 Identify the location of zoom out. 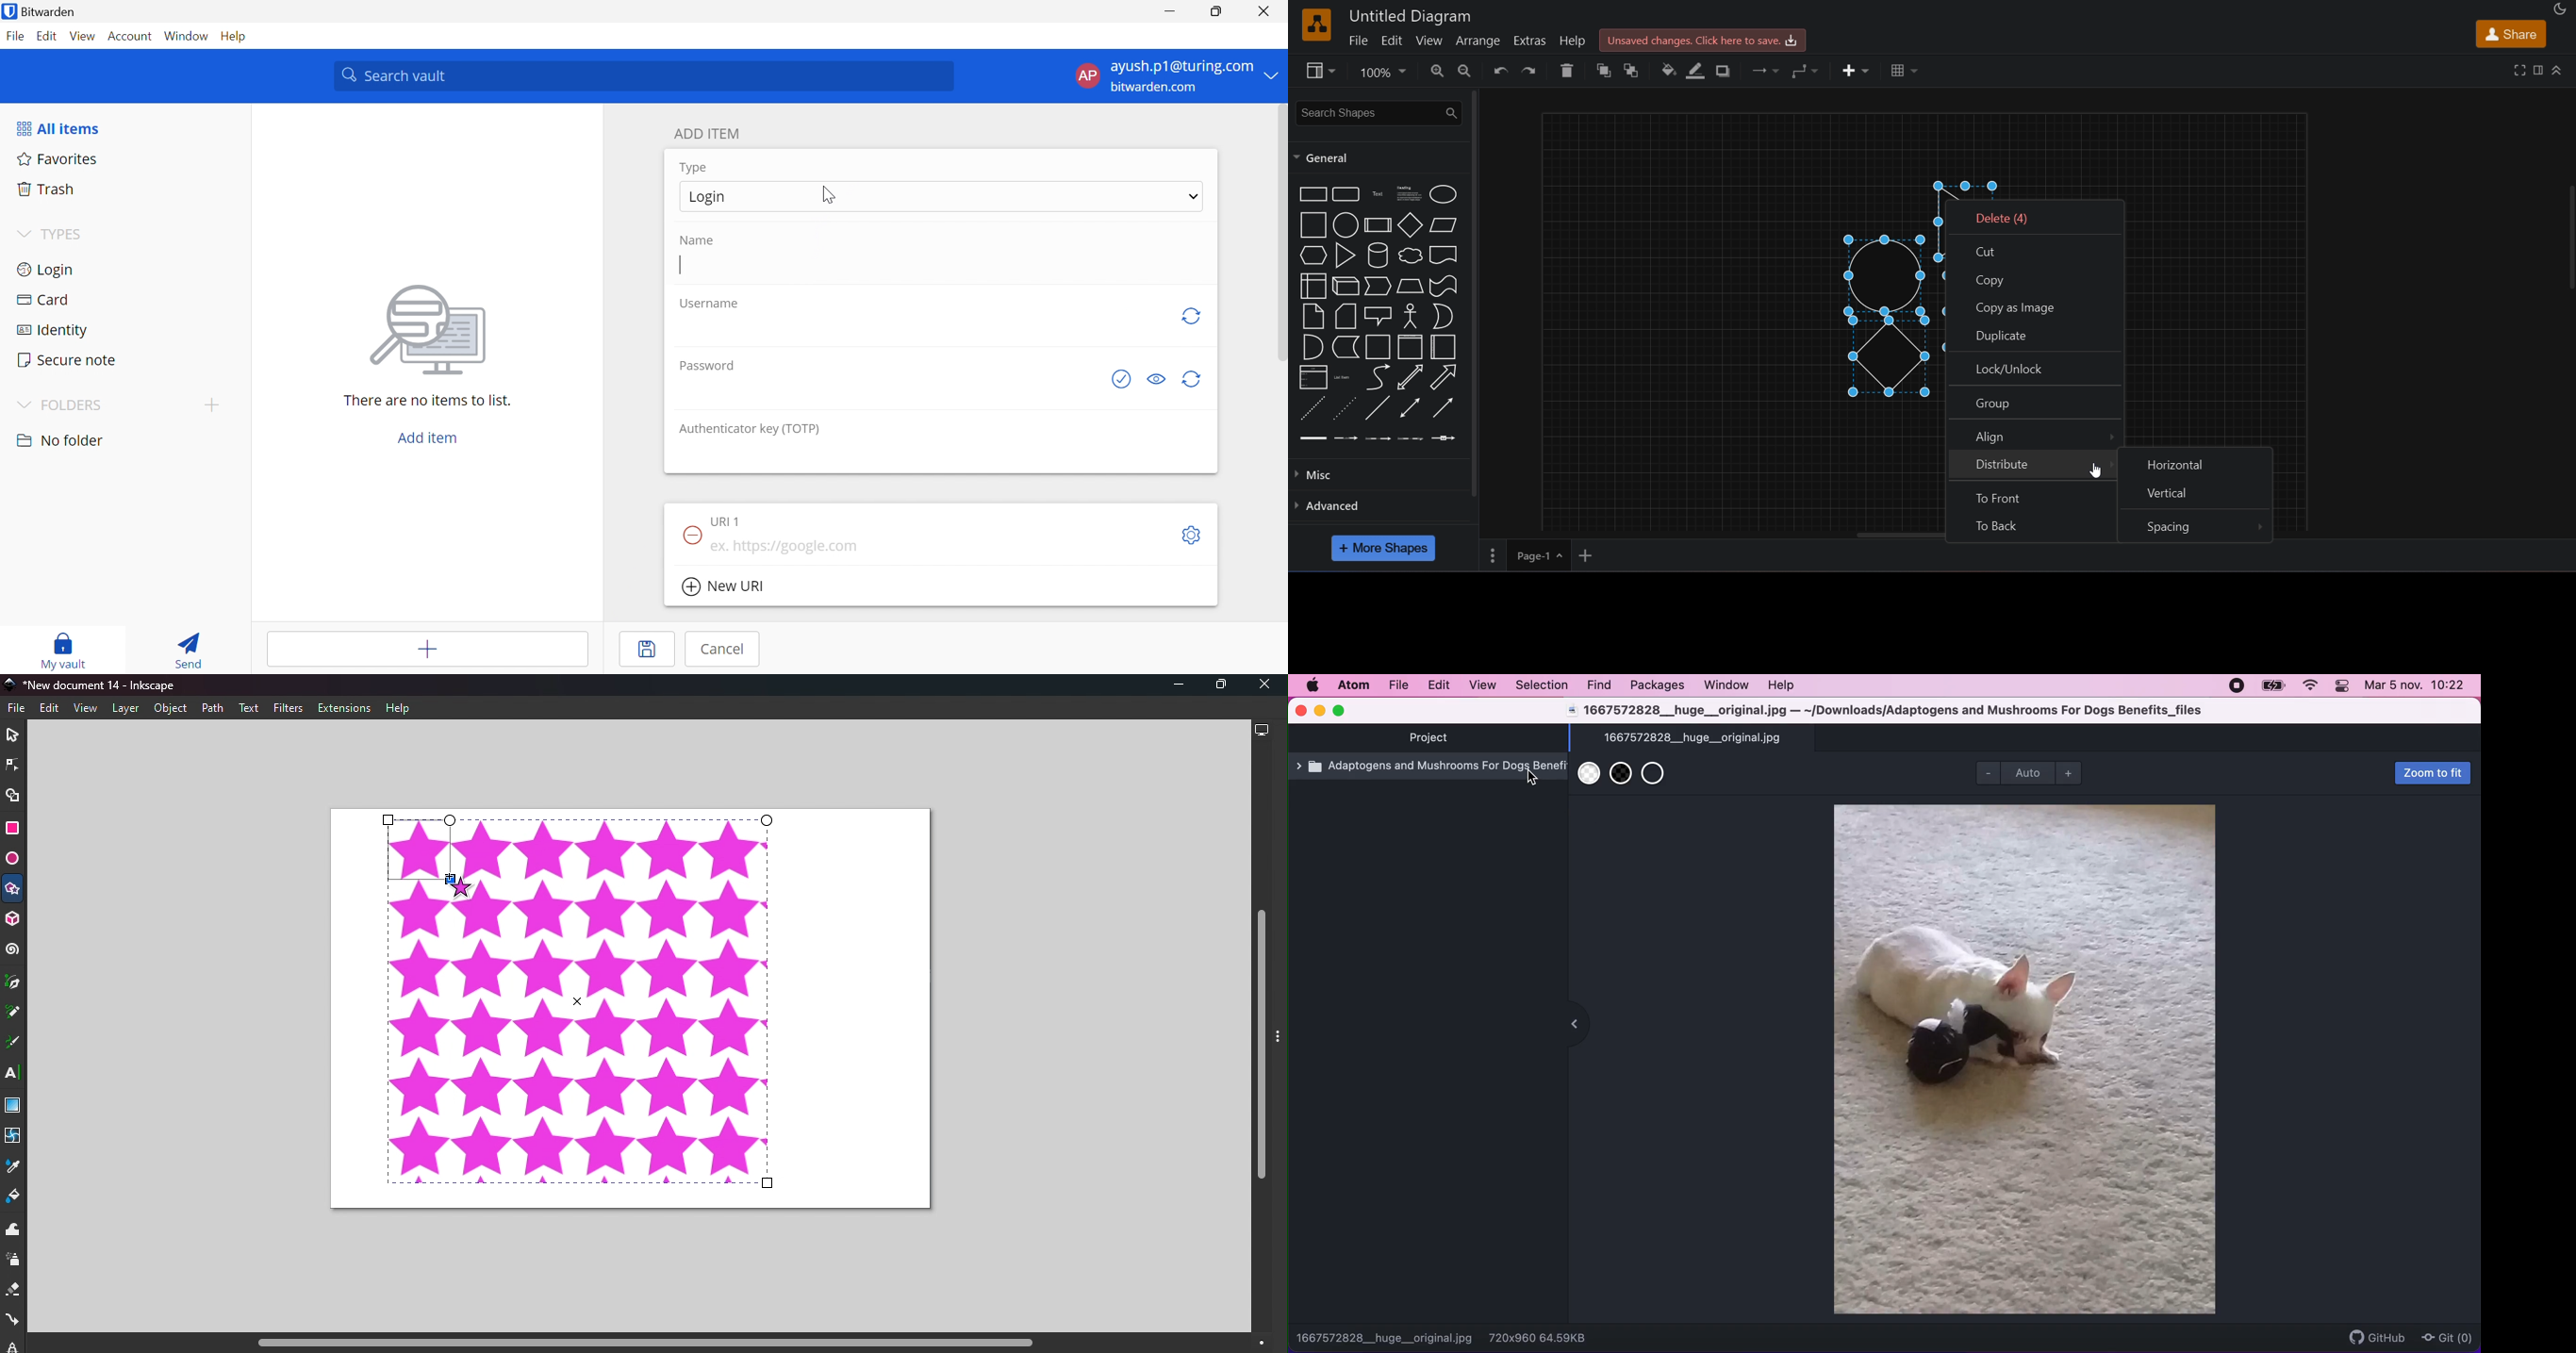
(1983, 773).